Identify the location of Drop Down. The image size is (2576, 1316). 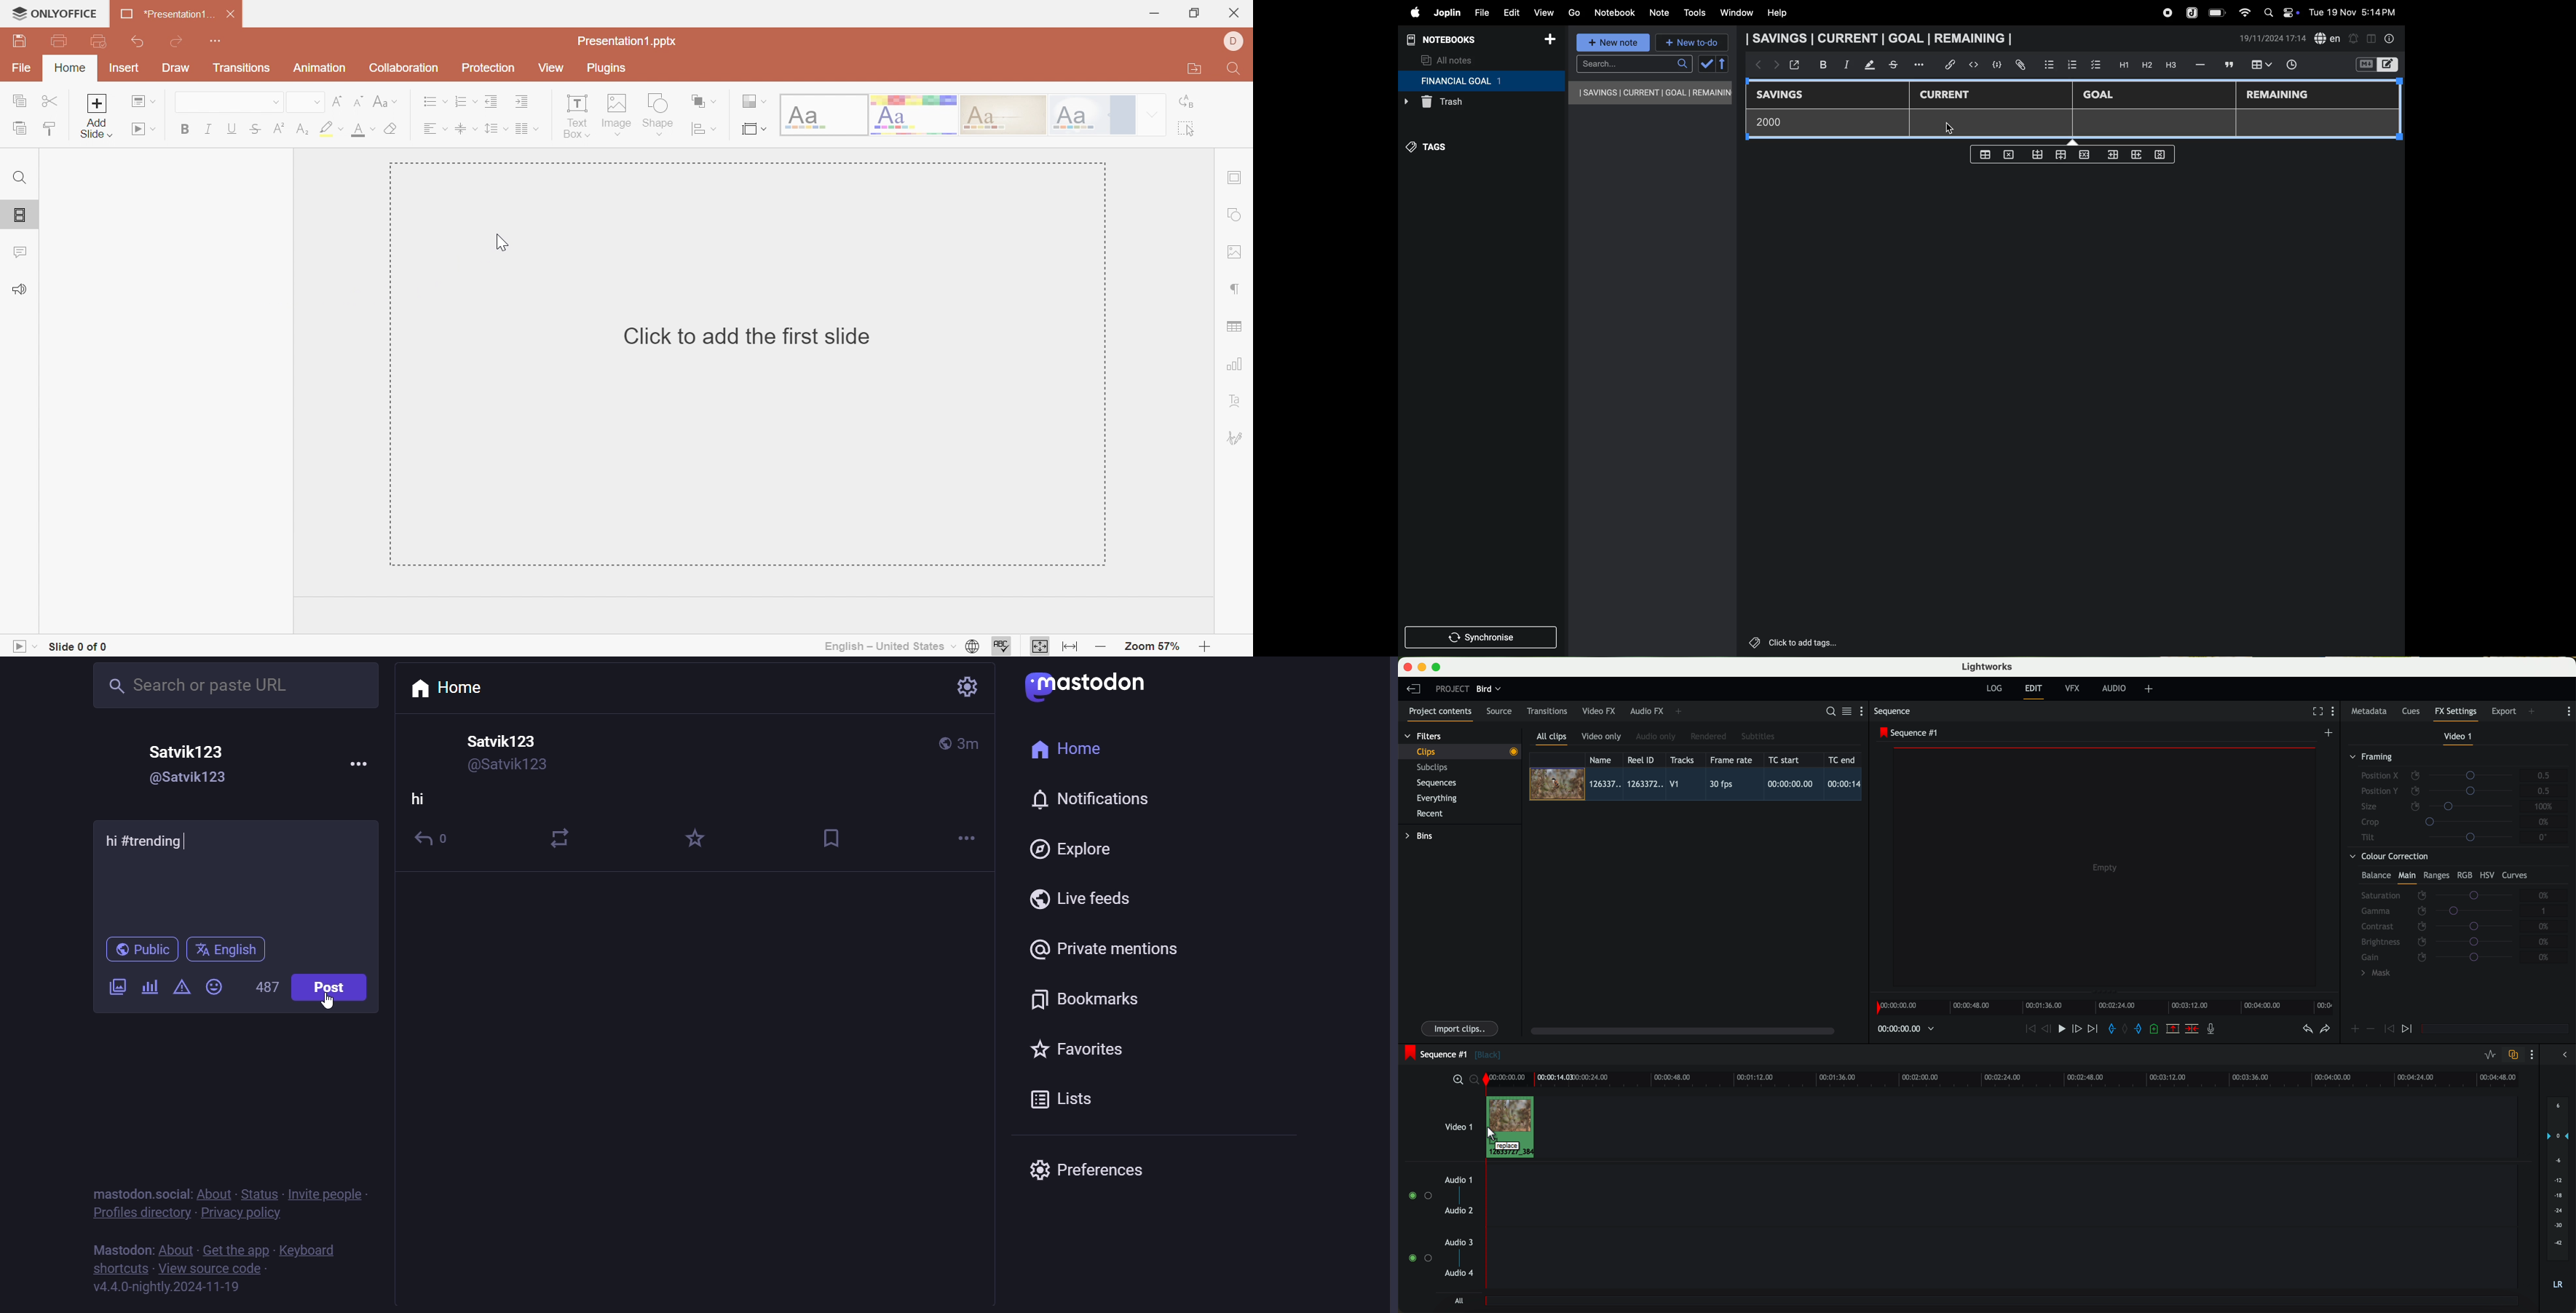
(343, 129).